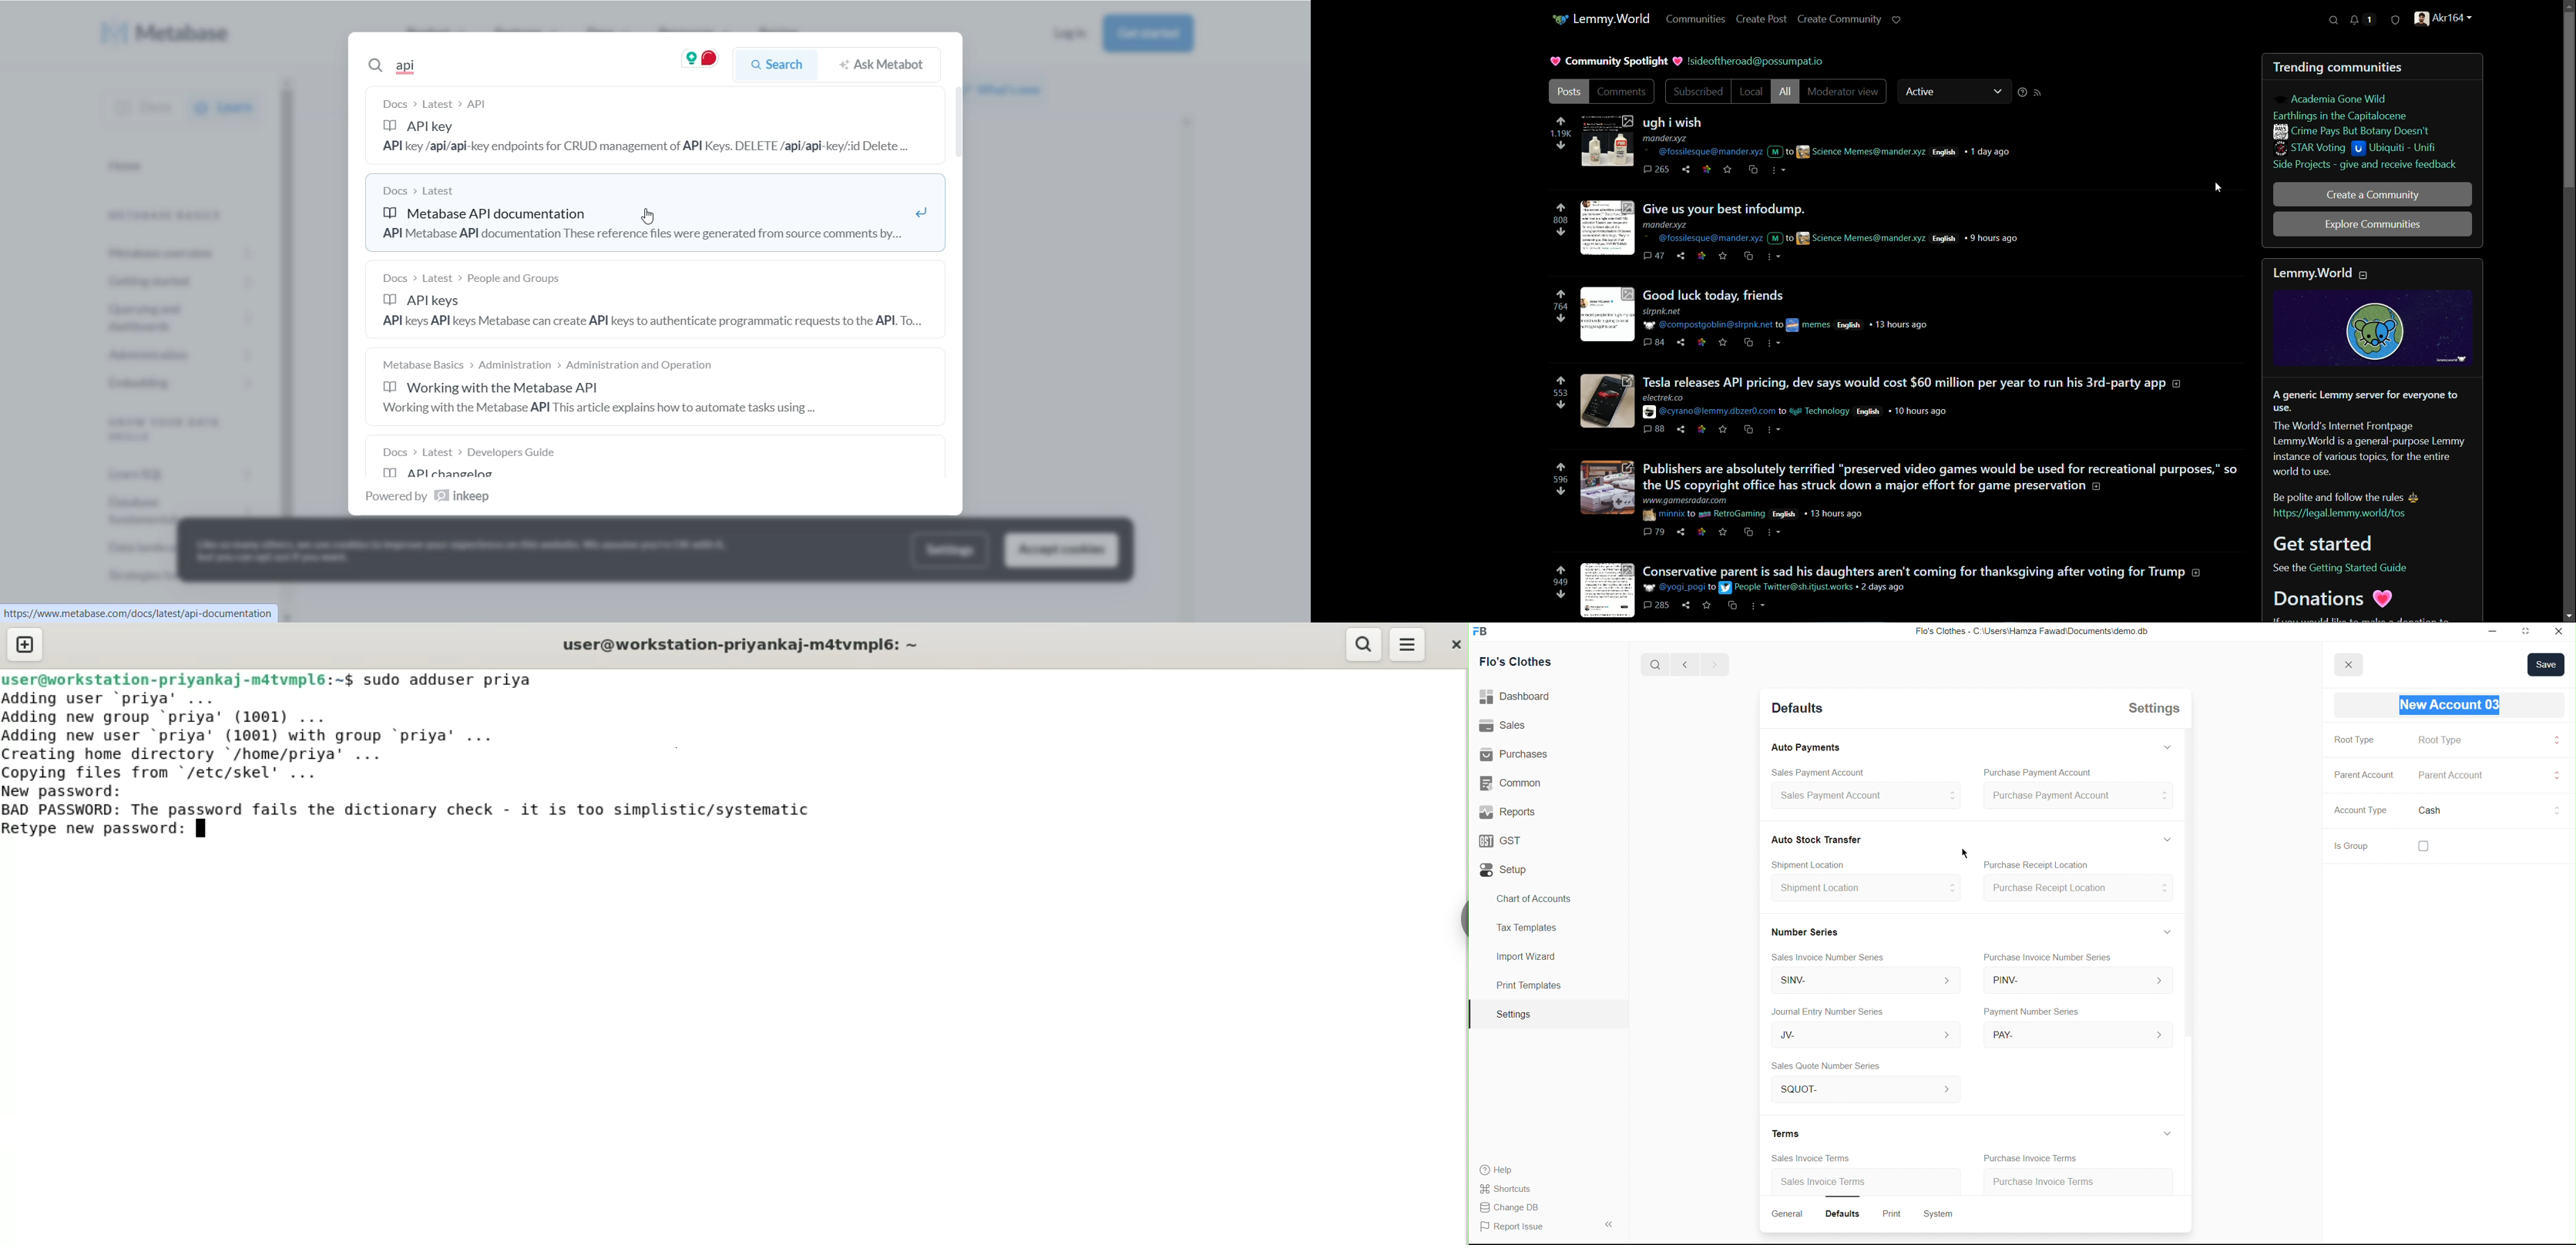 Image resolution: width=2576 pixels, height=1260 pixels. Describe the element at coordinates (1894, 1212) in the screenshot. I see `Print` at that location.